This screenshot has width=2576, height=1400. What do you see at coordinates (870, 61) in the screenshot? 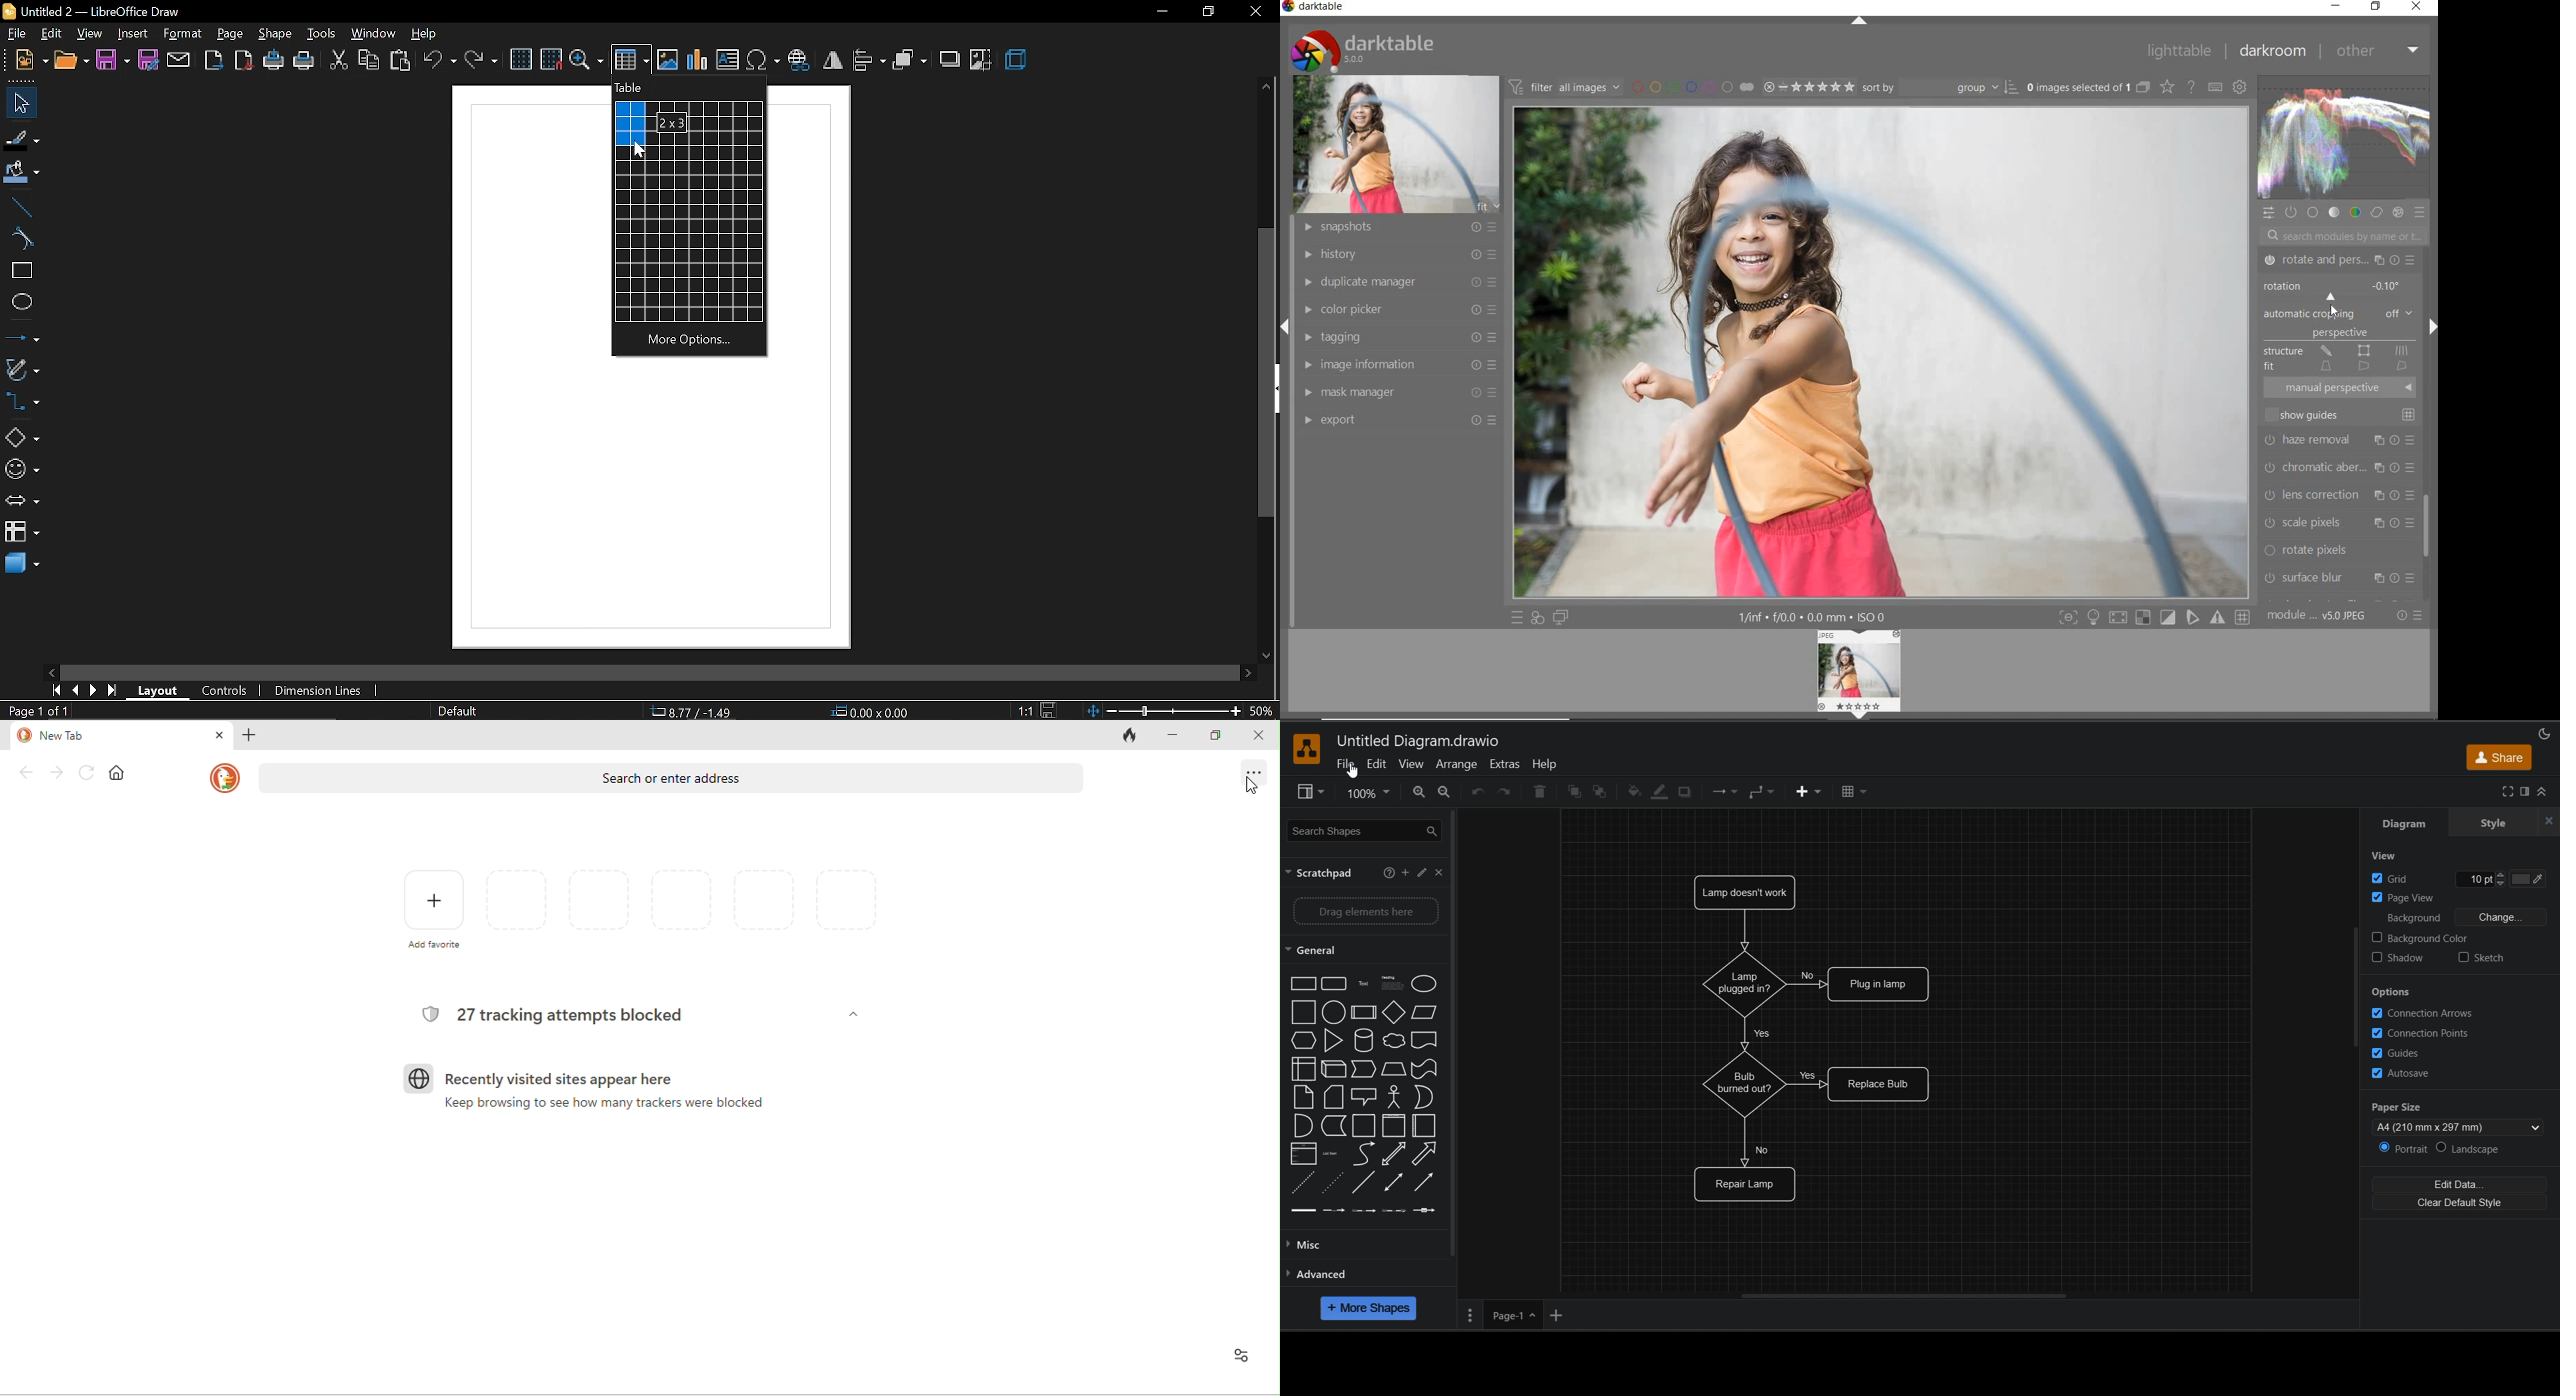
I see `align` at bounding box center [870, 61].